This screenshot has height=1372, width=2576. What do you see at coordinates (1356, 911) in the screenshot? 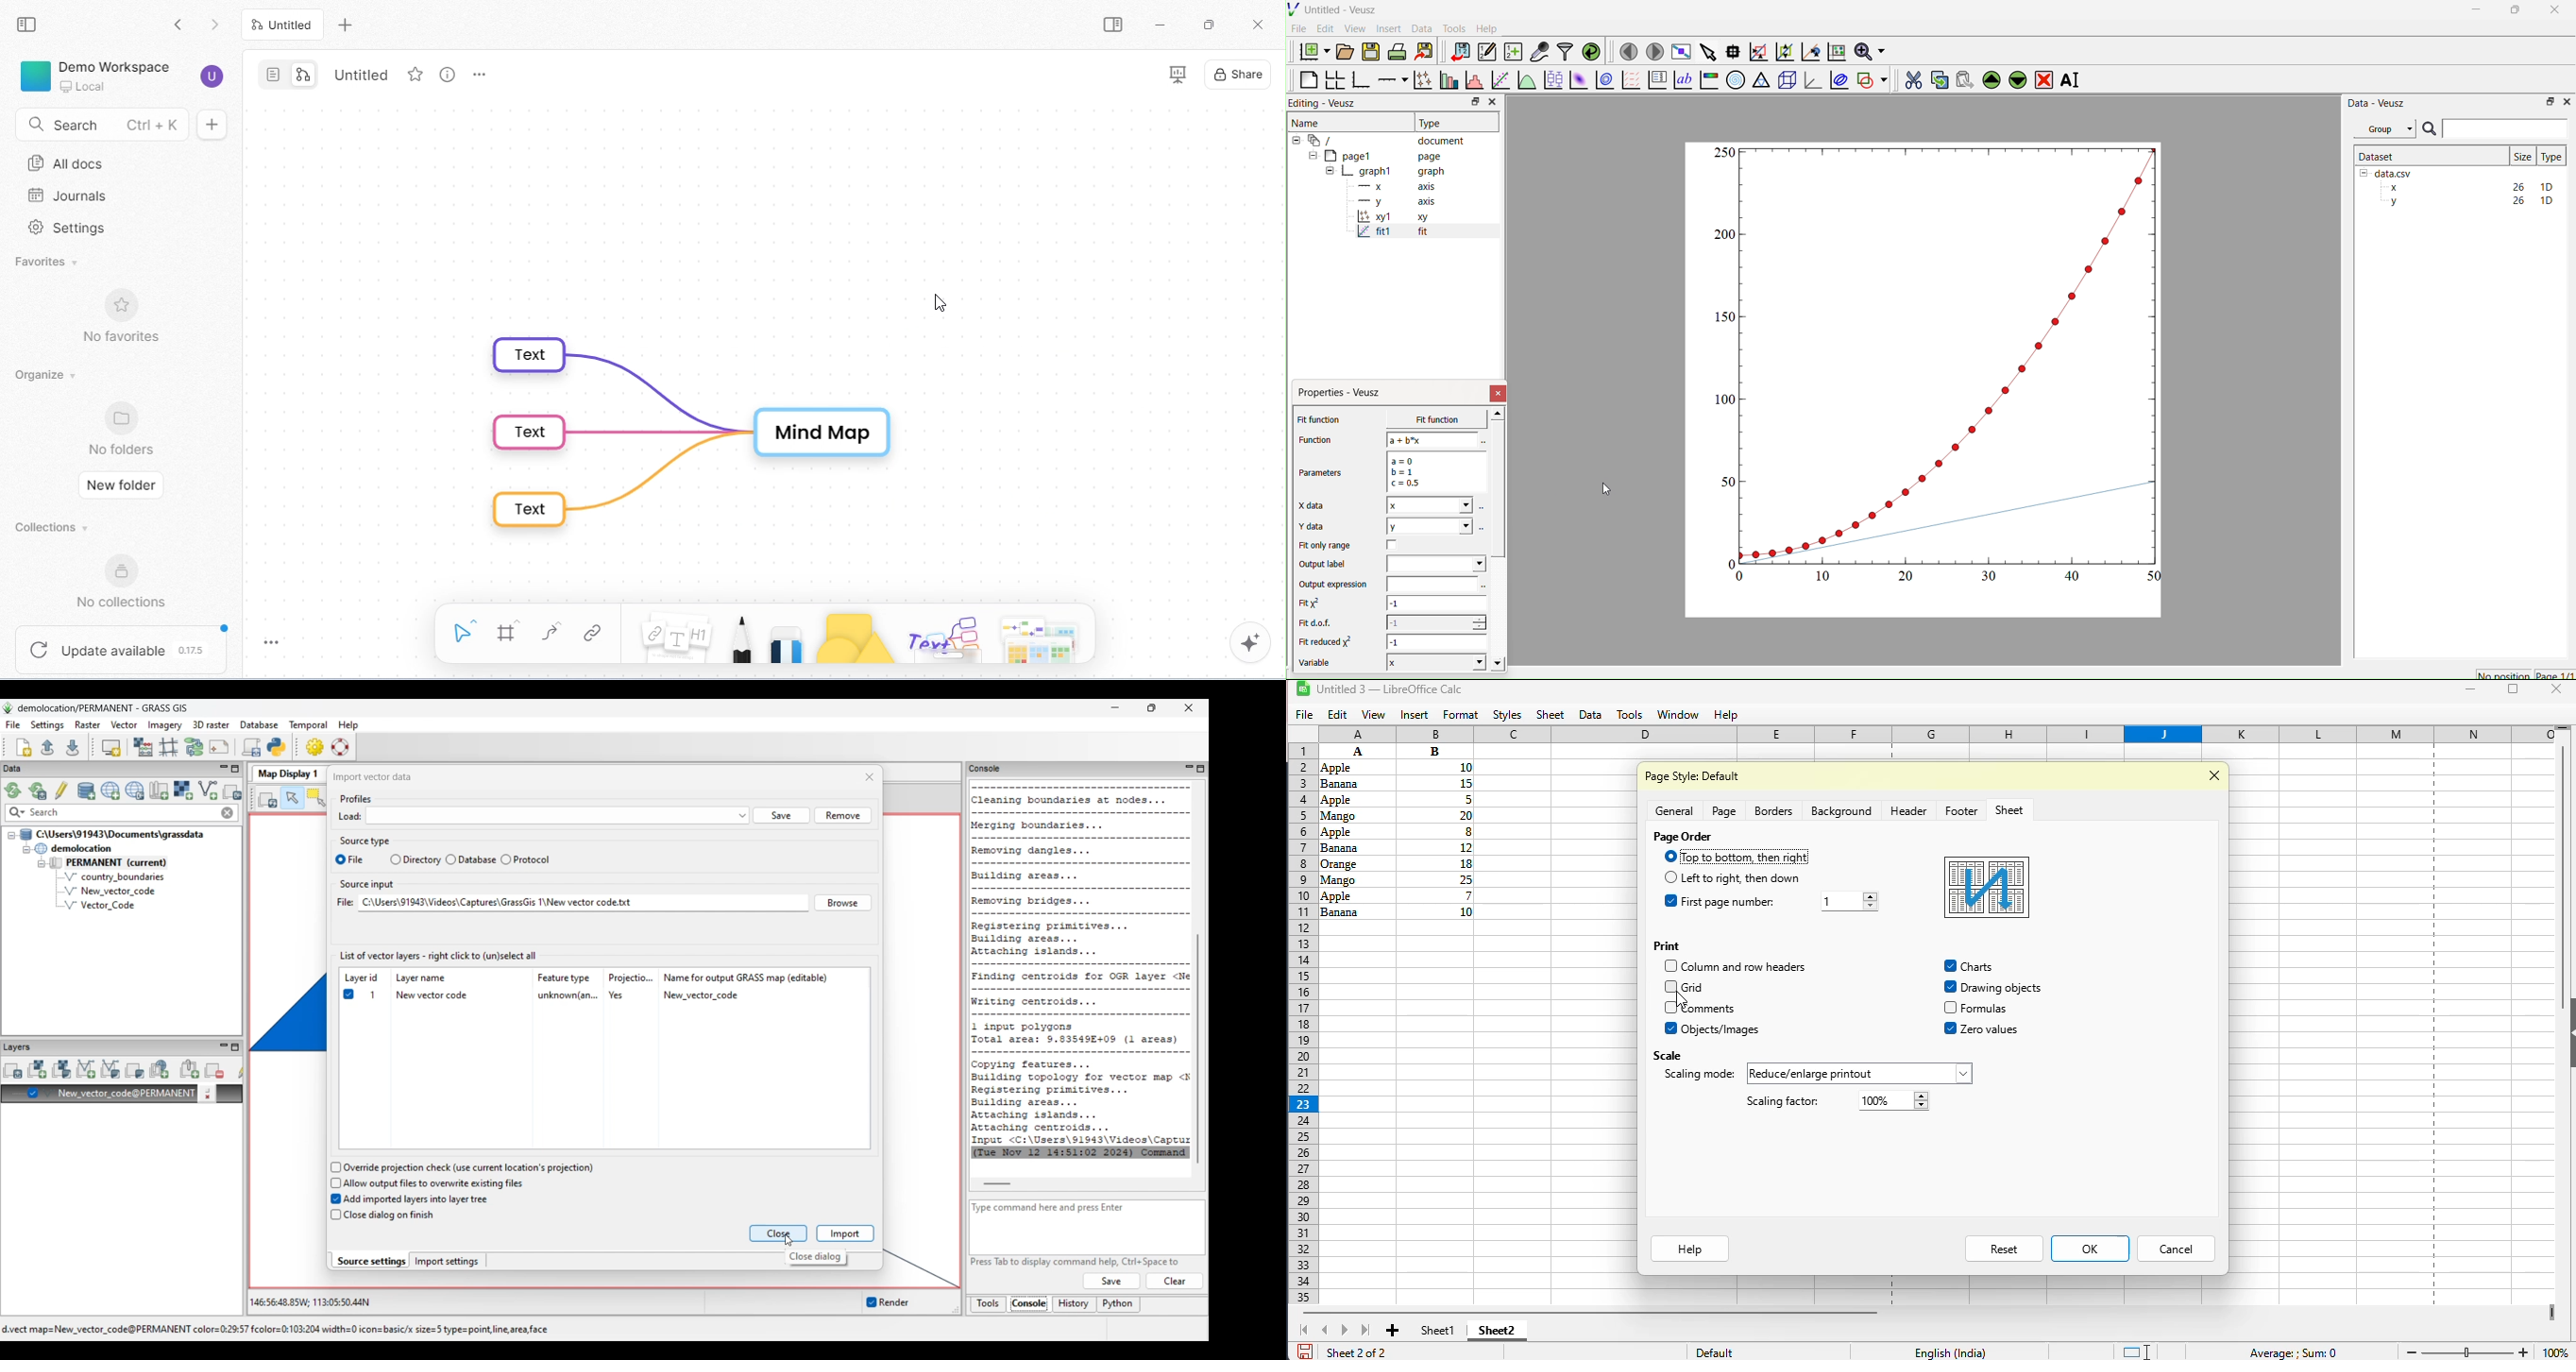
I see `` at bounding box center [1356, 911].